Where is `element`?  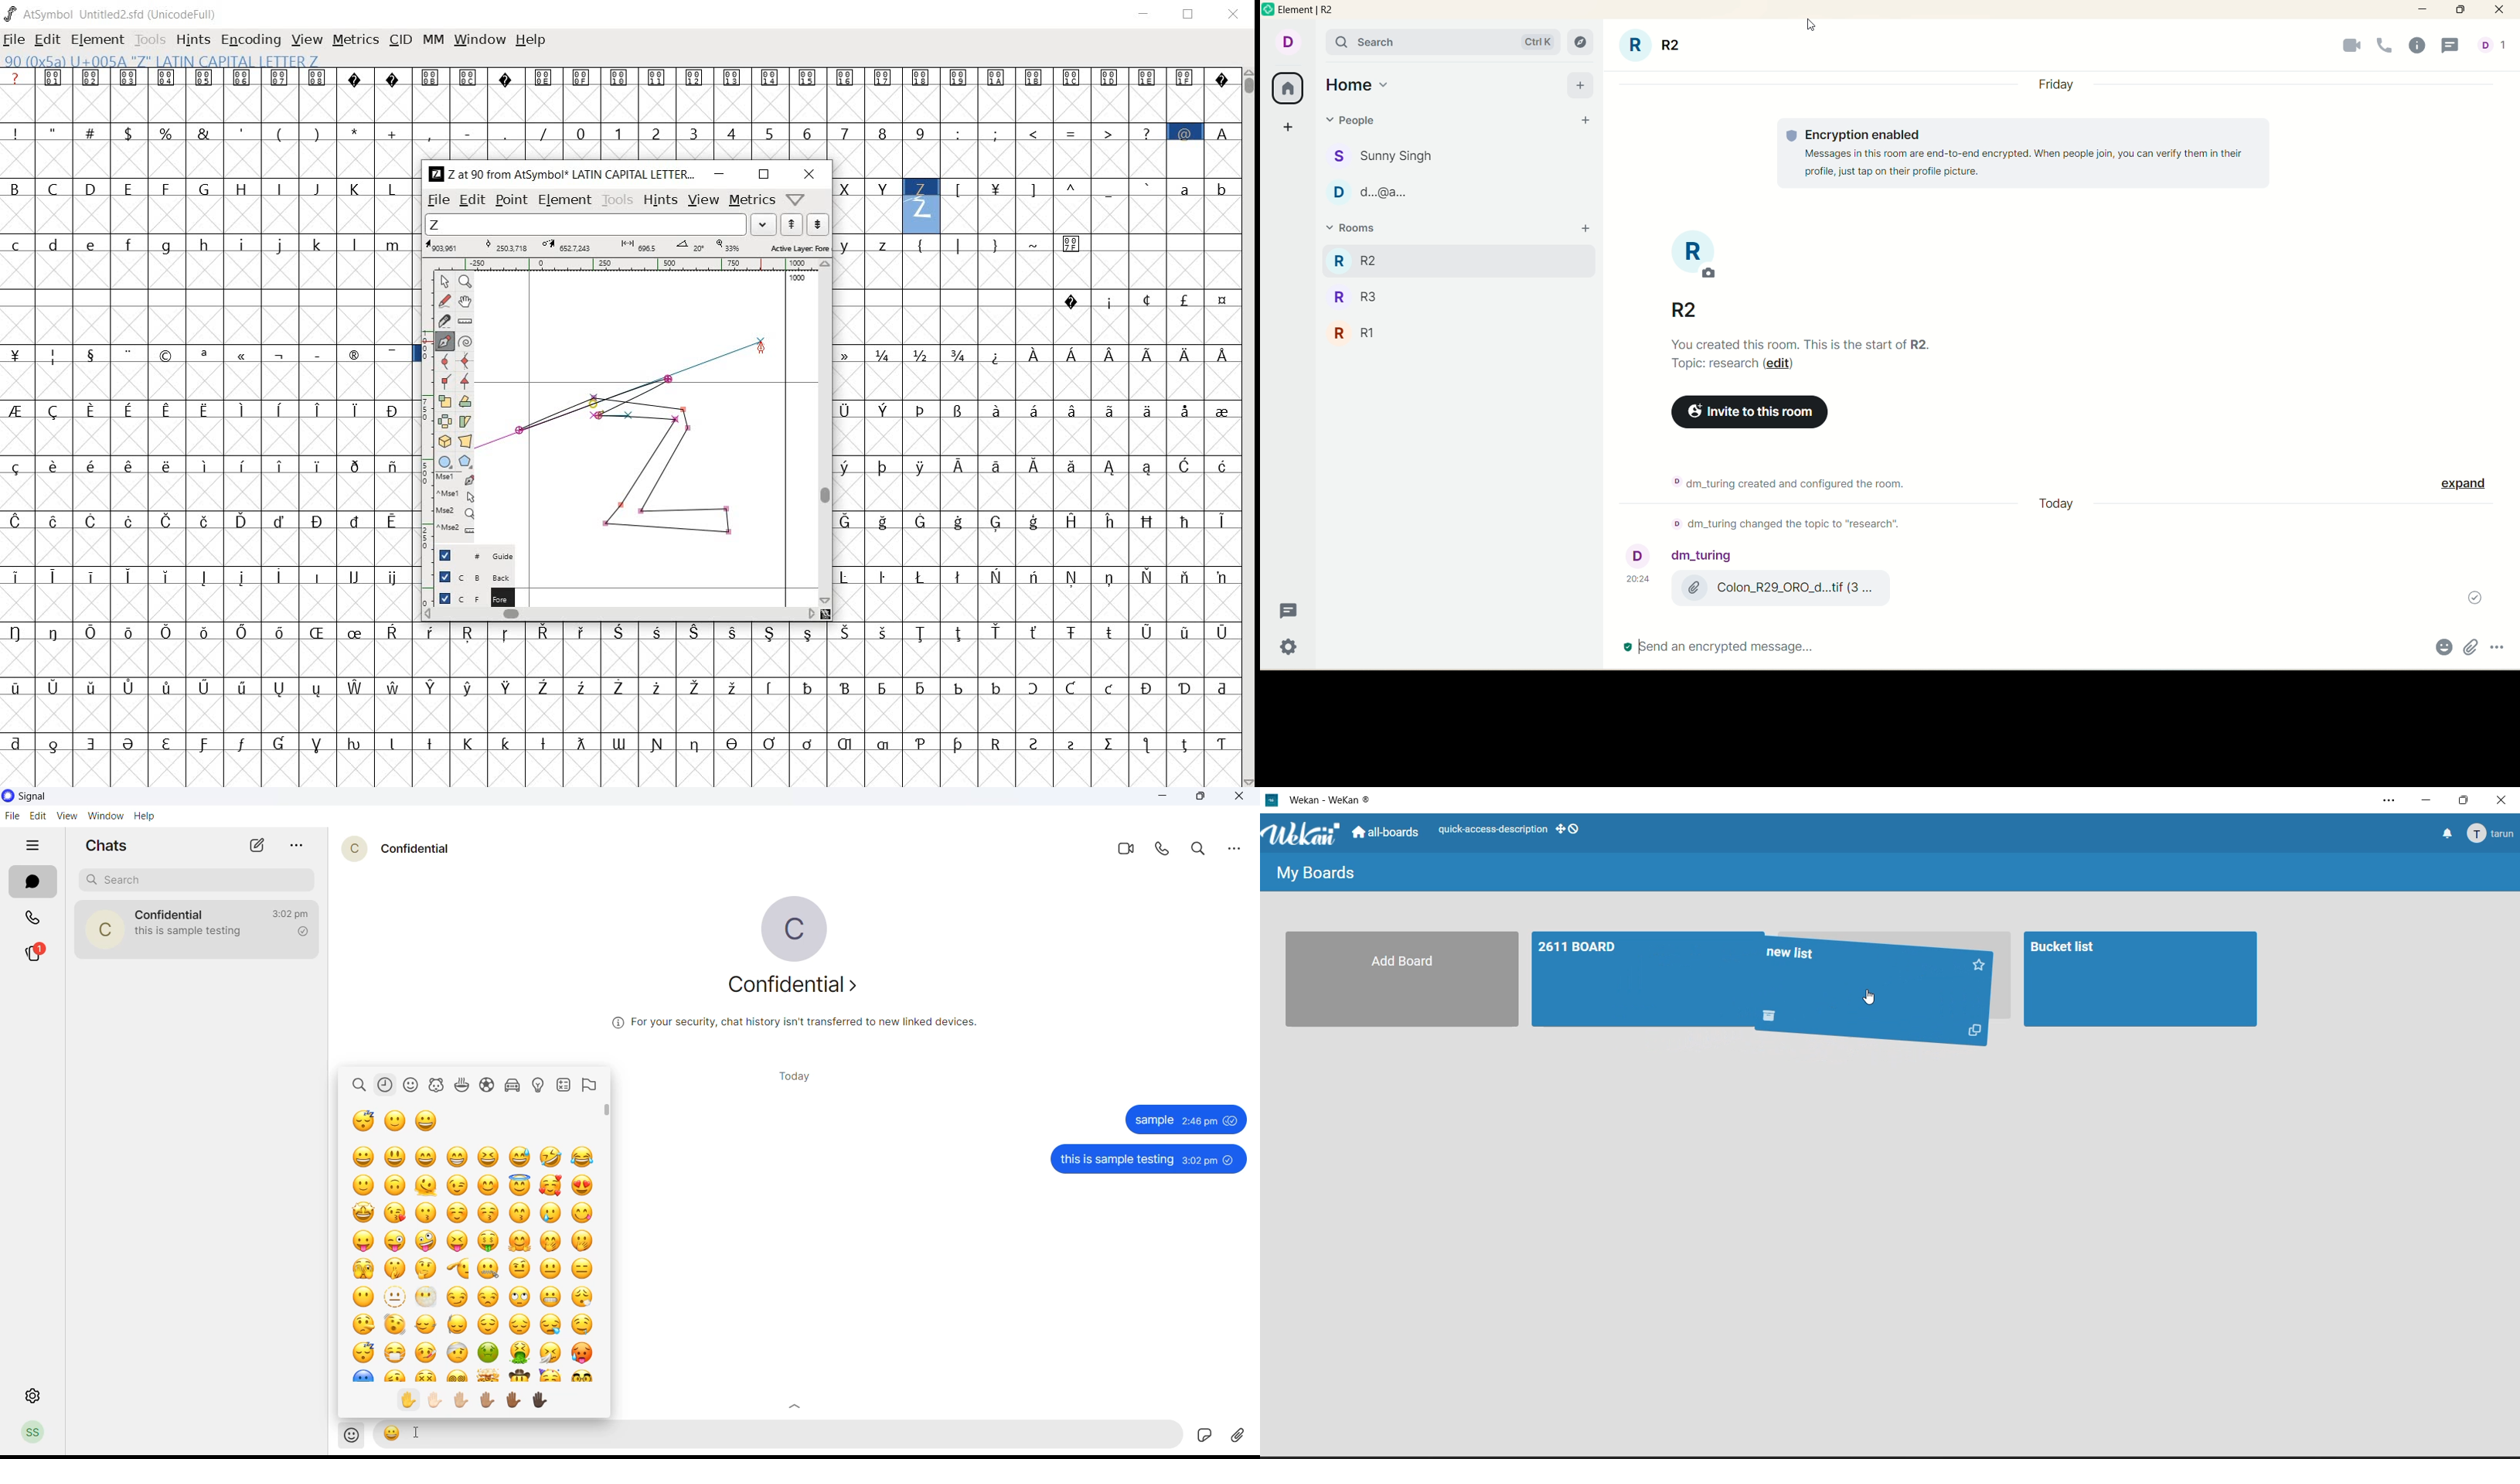
element is located at coordinates (99, 39).